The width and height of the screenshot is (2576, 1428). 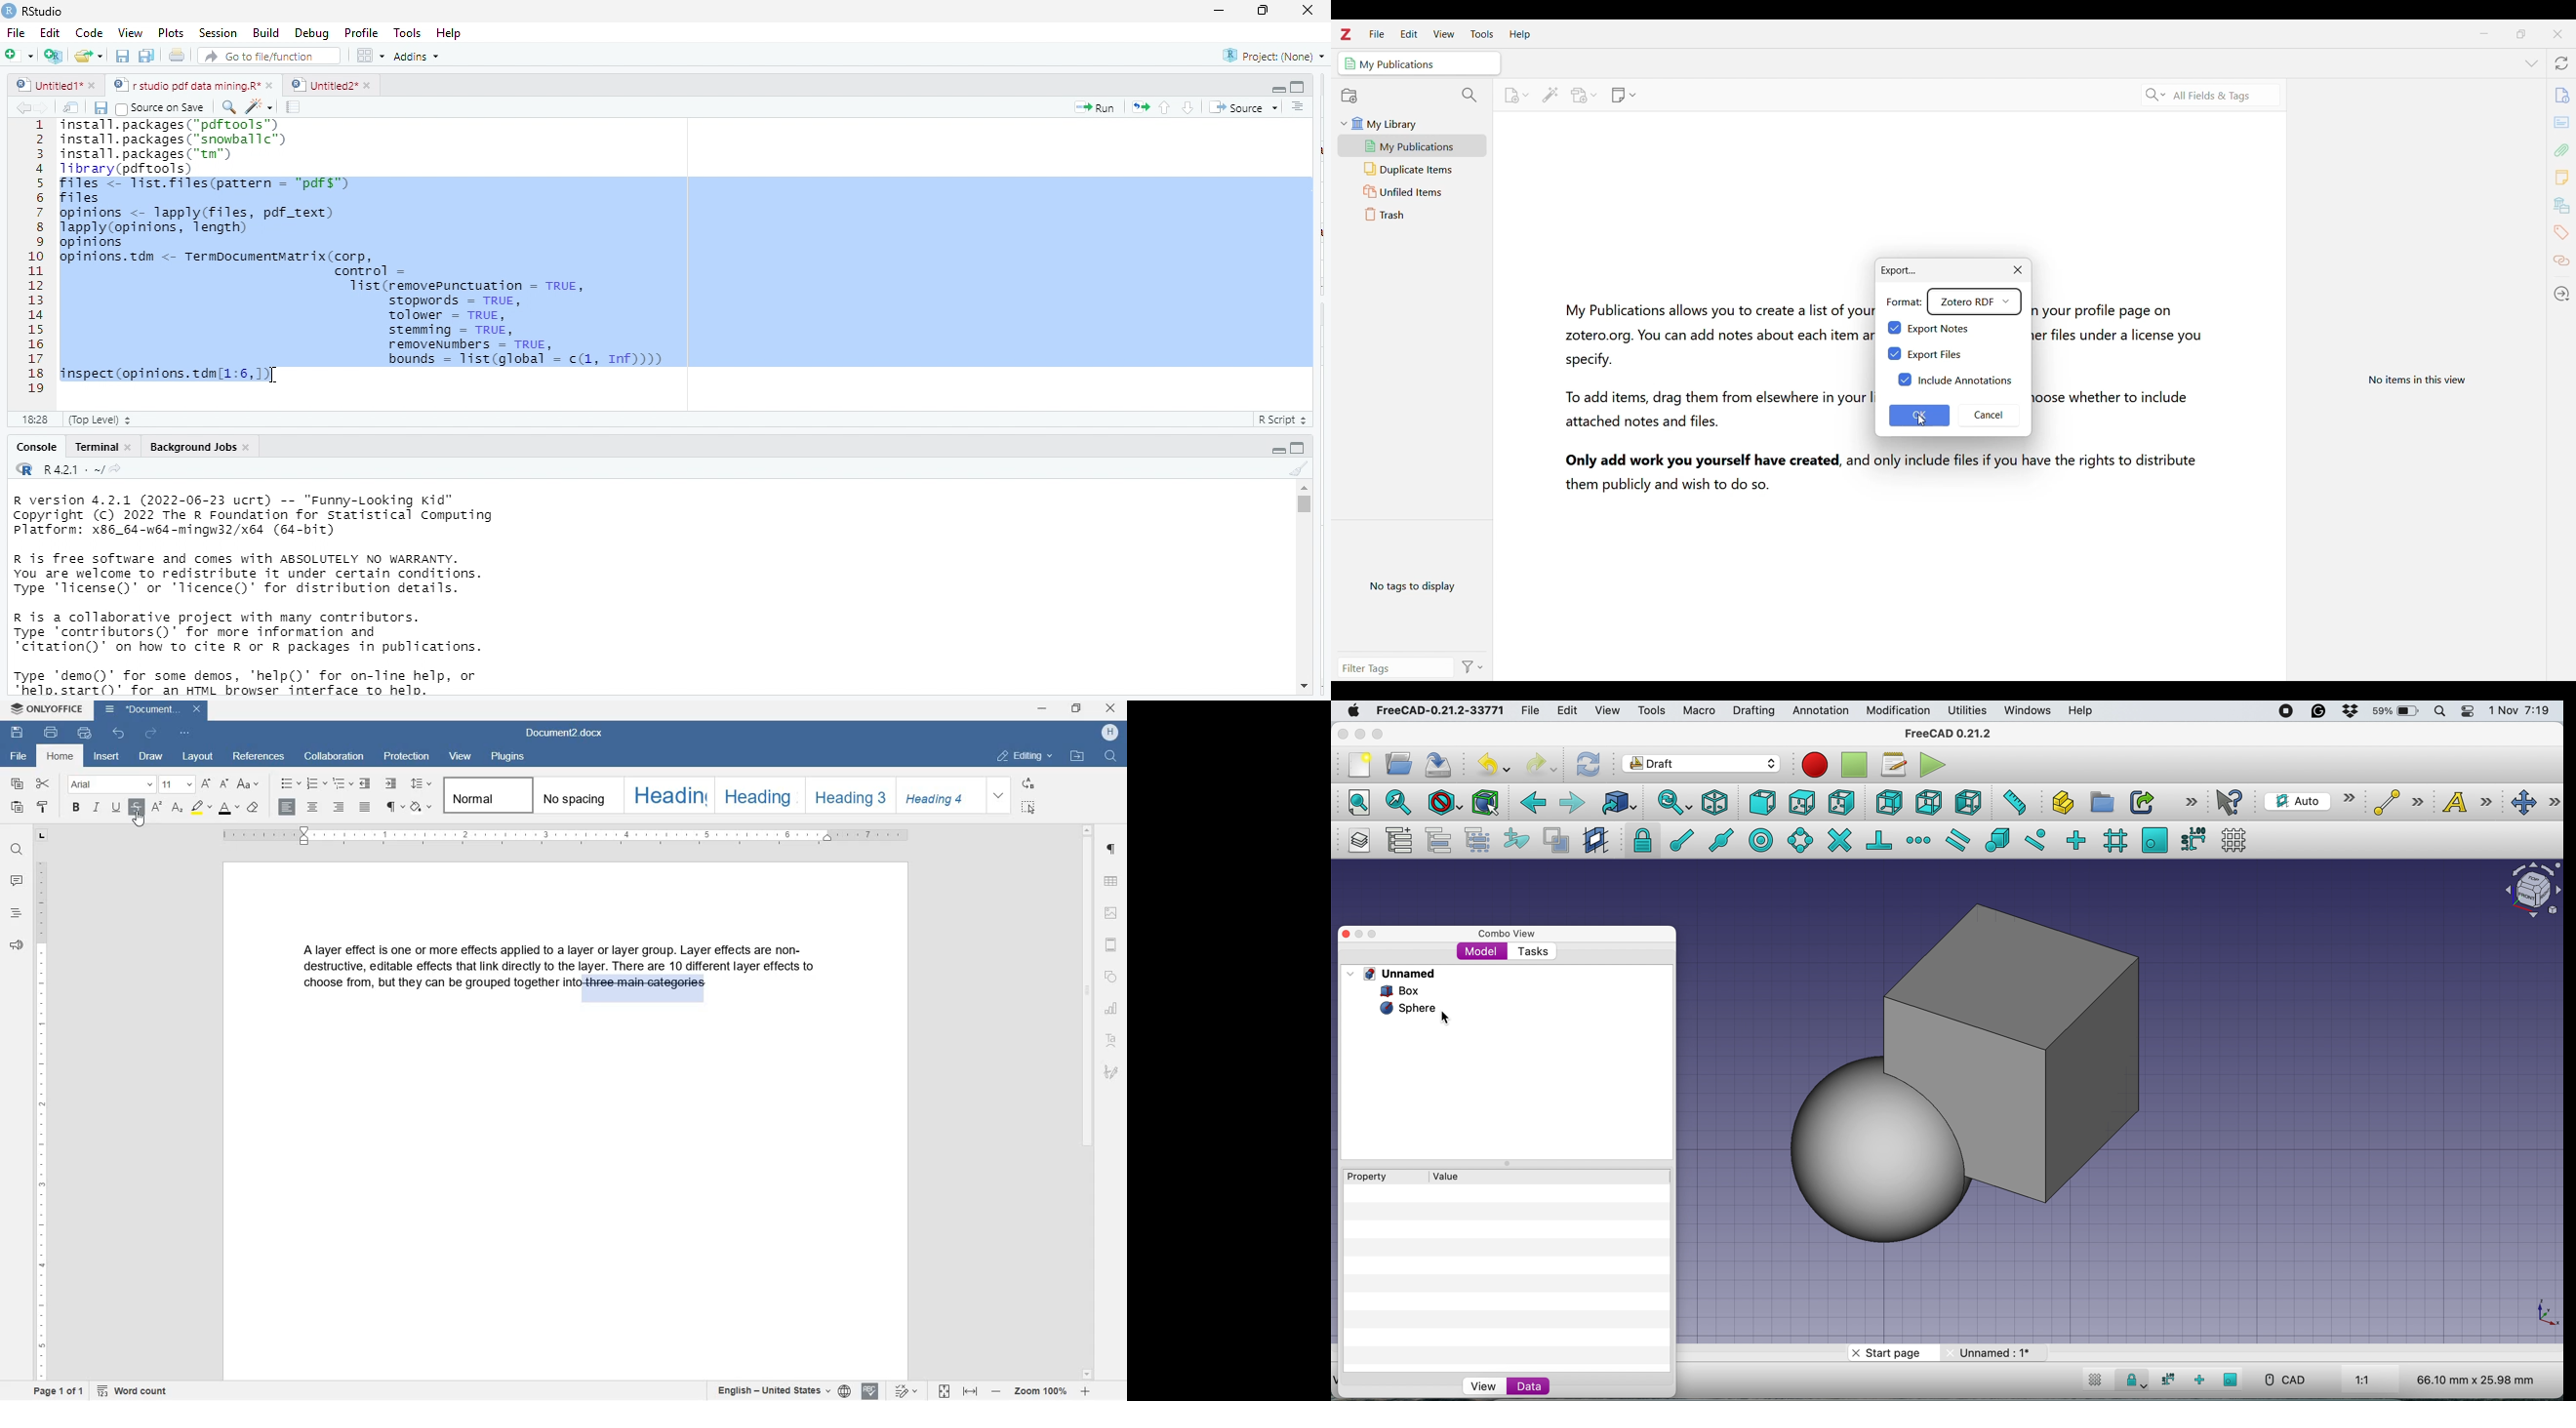 I want to click on debug, so click(x=309, y=32).